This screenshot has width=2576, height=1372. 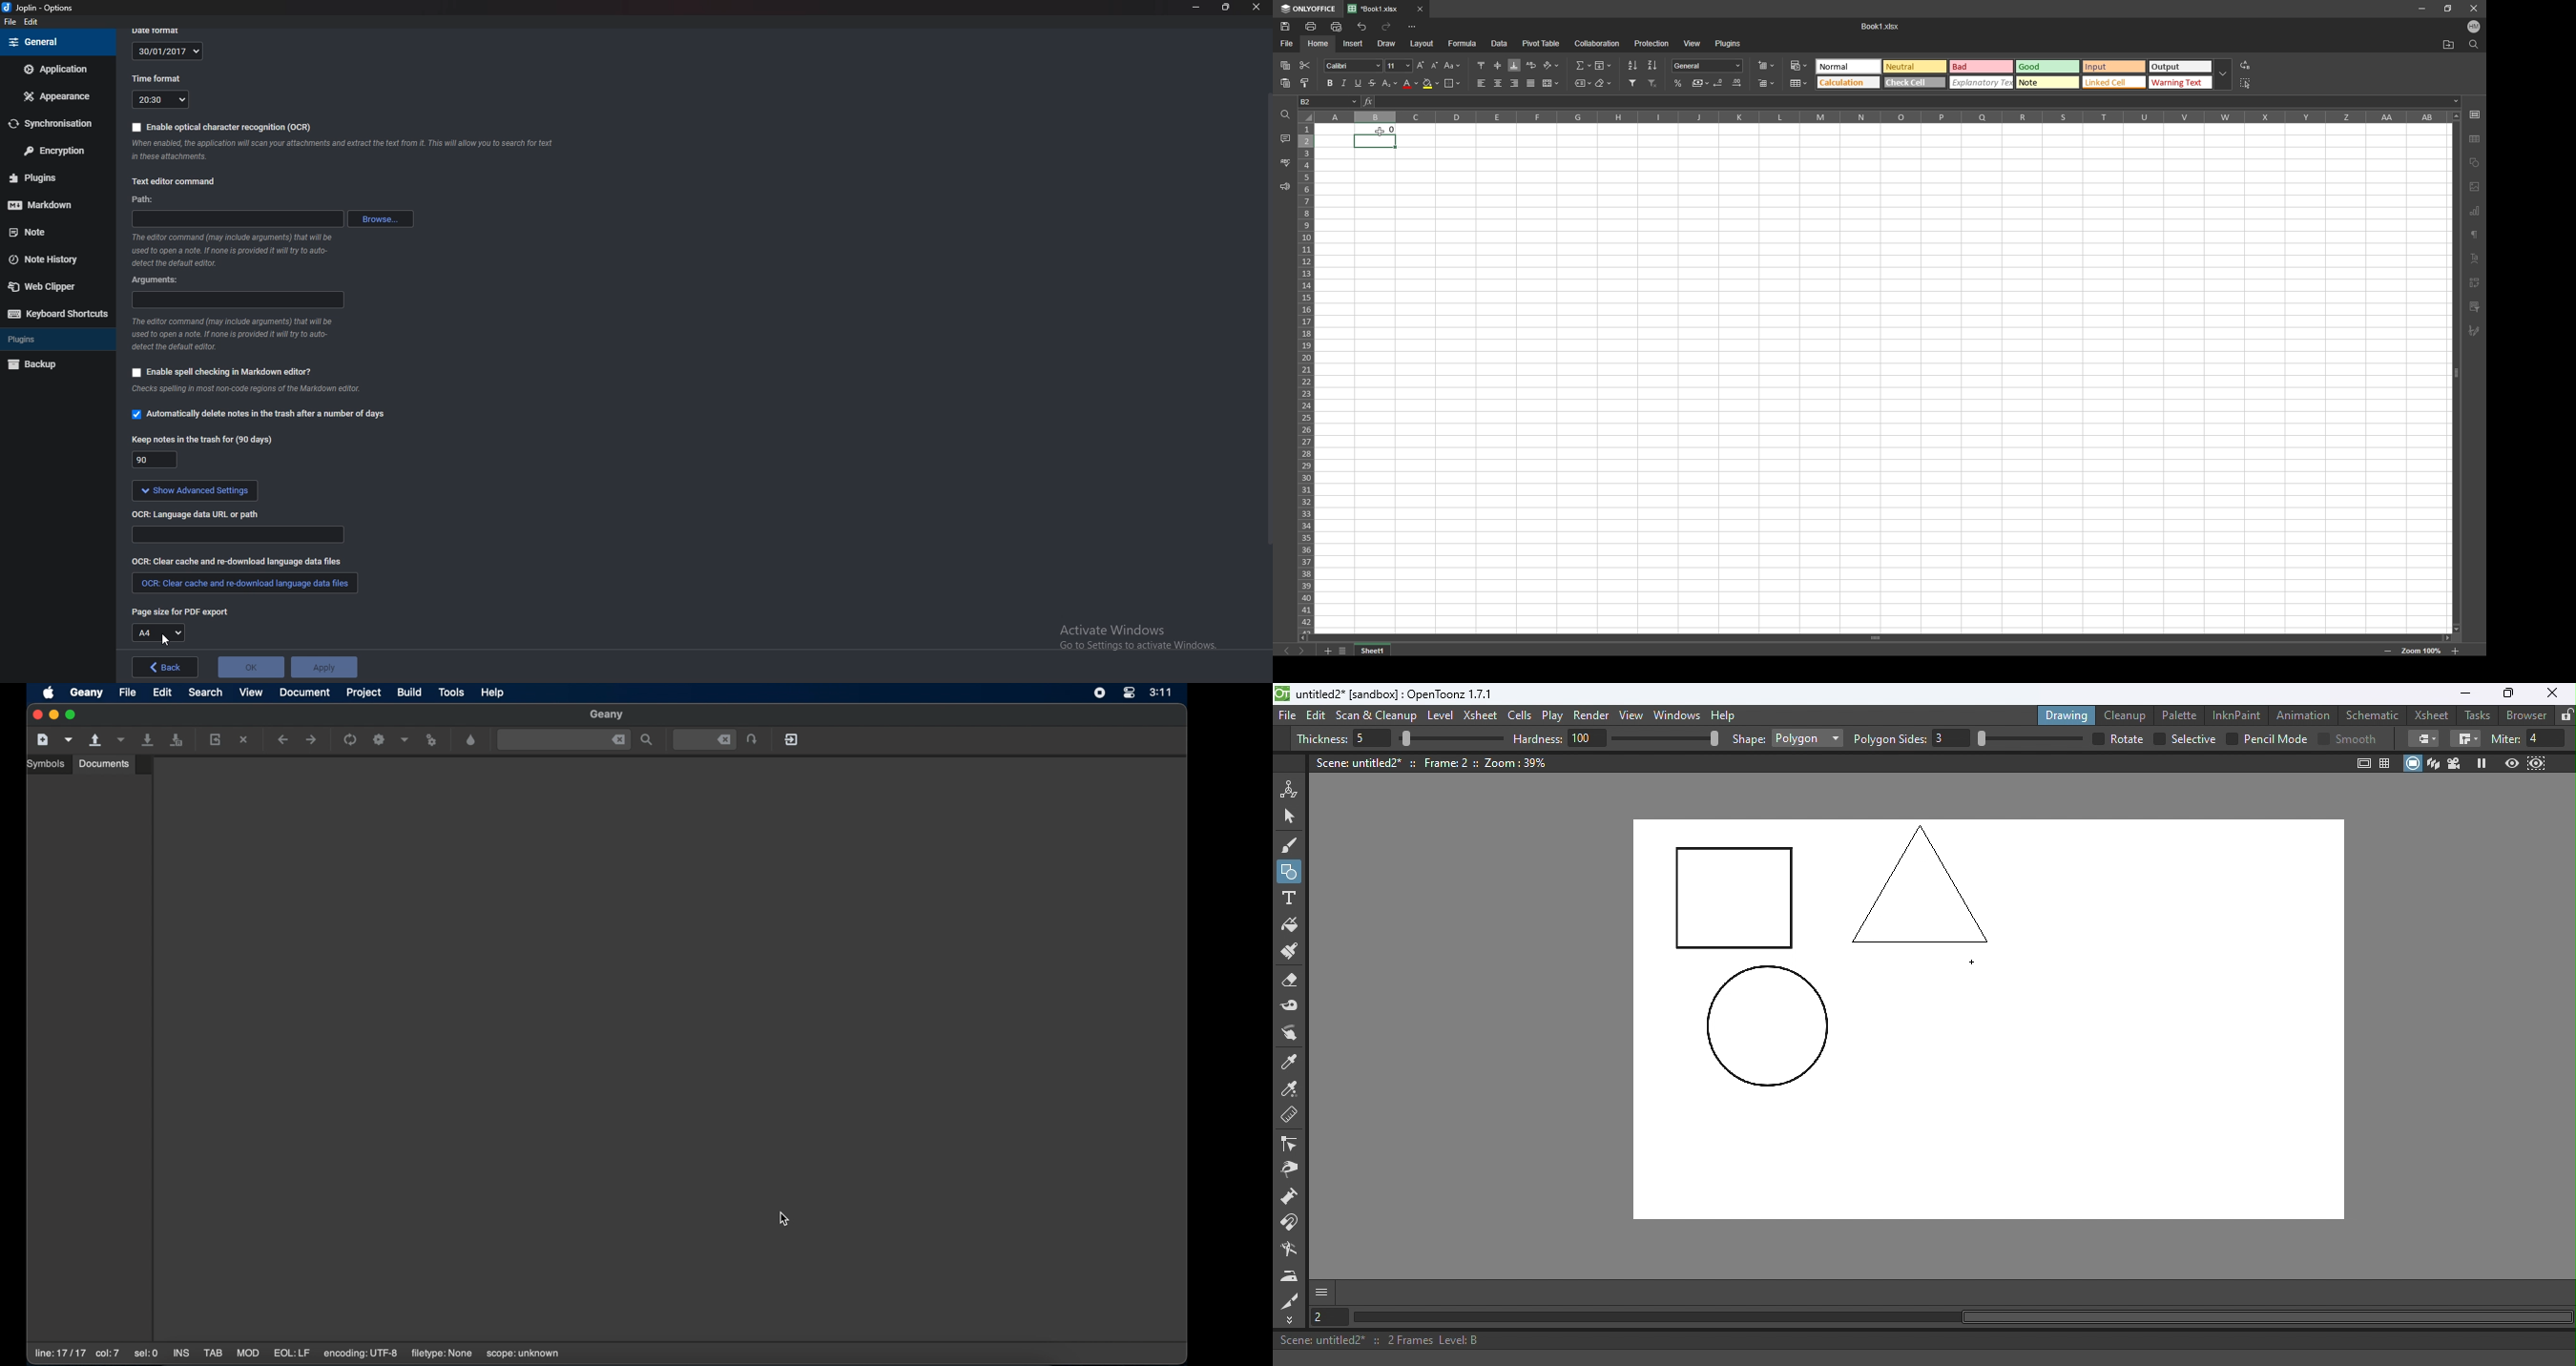 I want to click on close, so click(x=1255, y=7).